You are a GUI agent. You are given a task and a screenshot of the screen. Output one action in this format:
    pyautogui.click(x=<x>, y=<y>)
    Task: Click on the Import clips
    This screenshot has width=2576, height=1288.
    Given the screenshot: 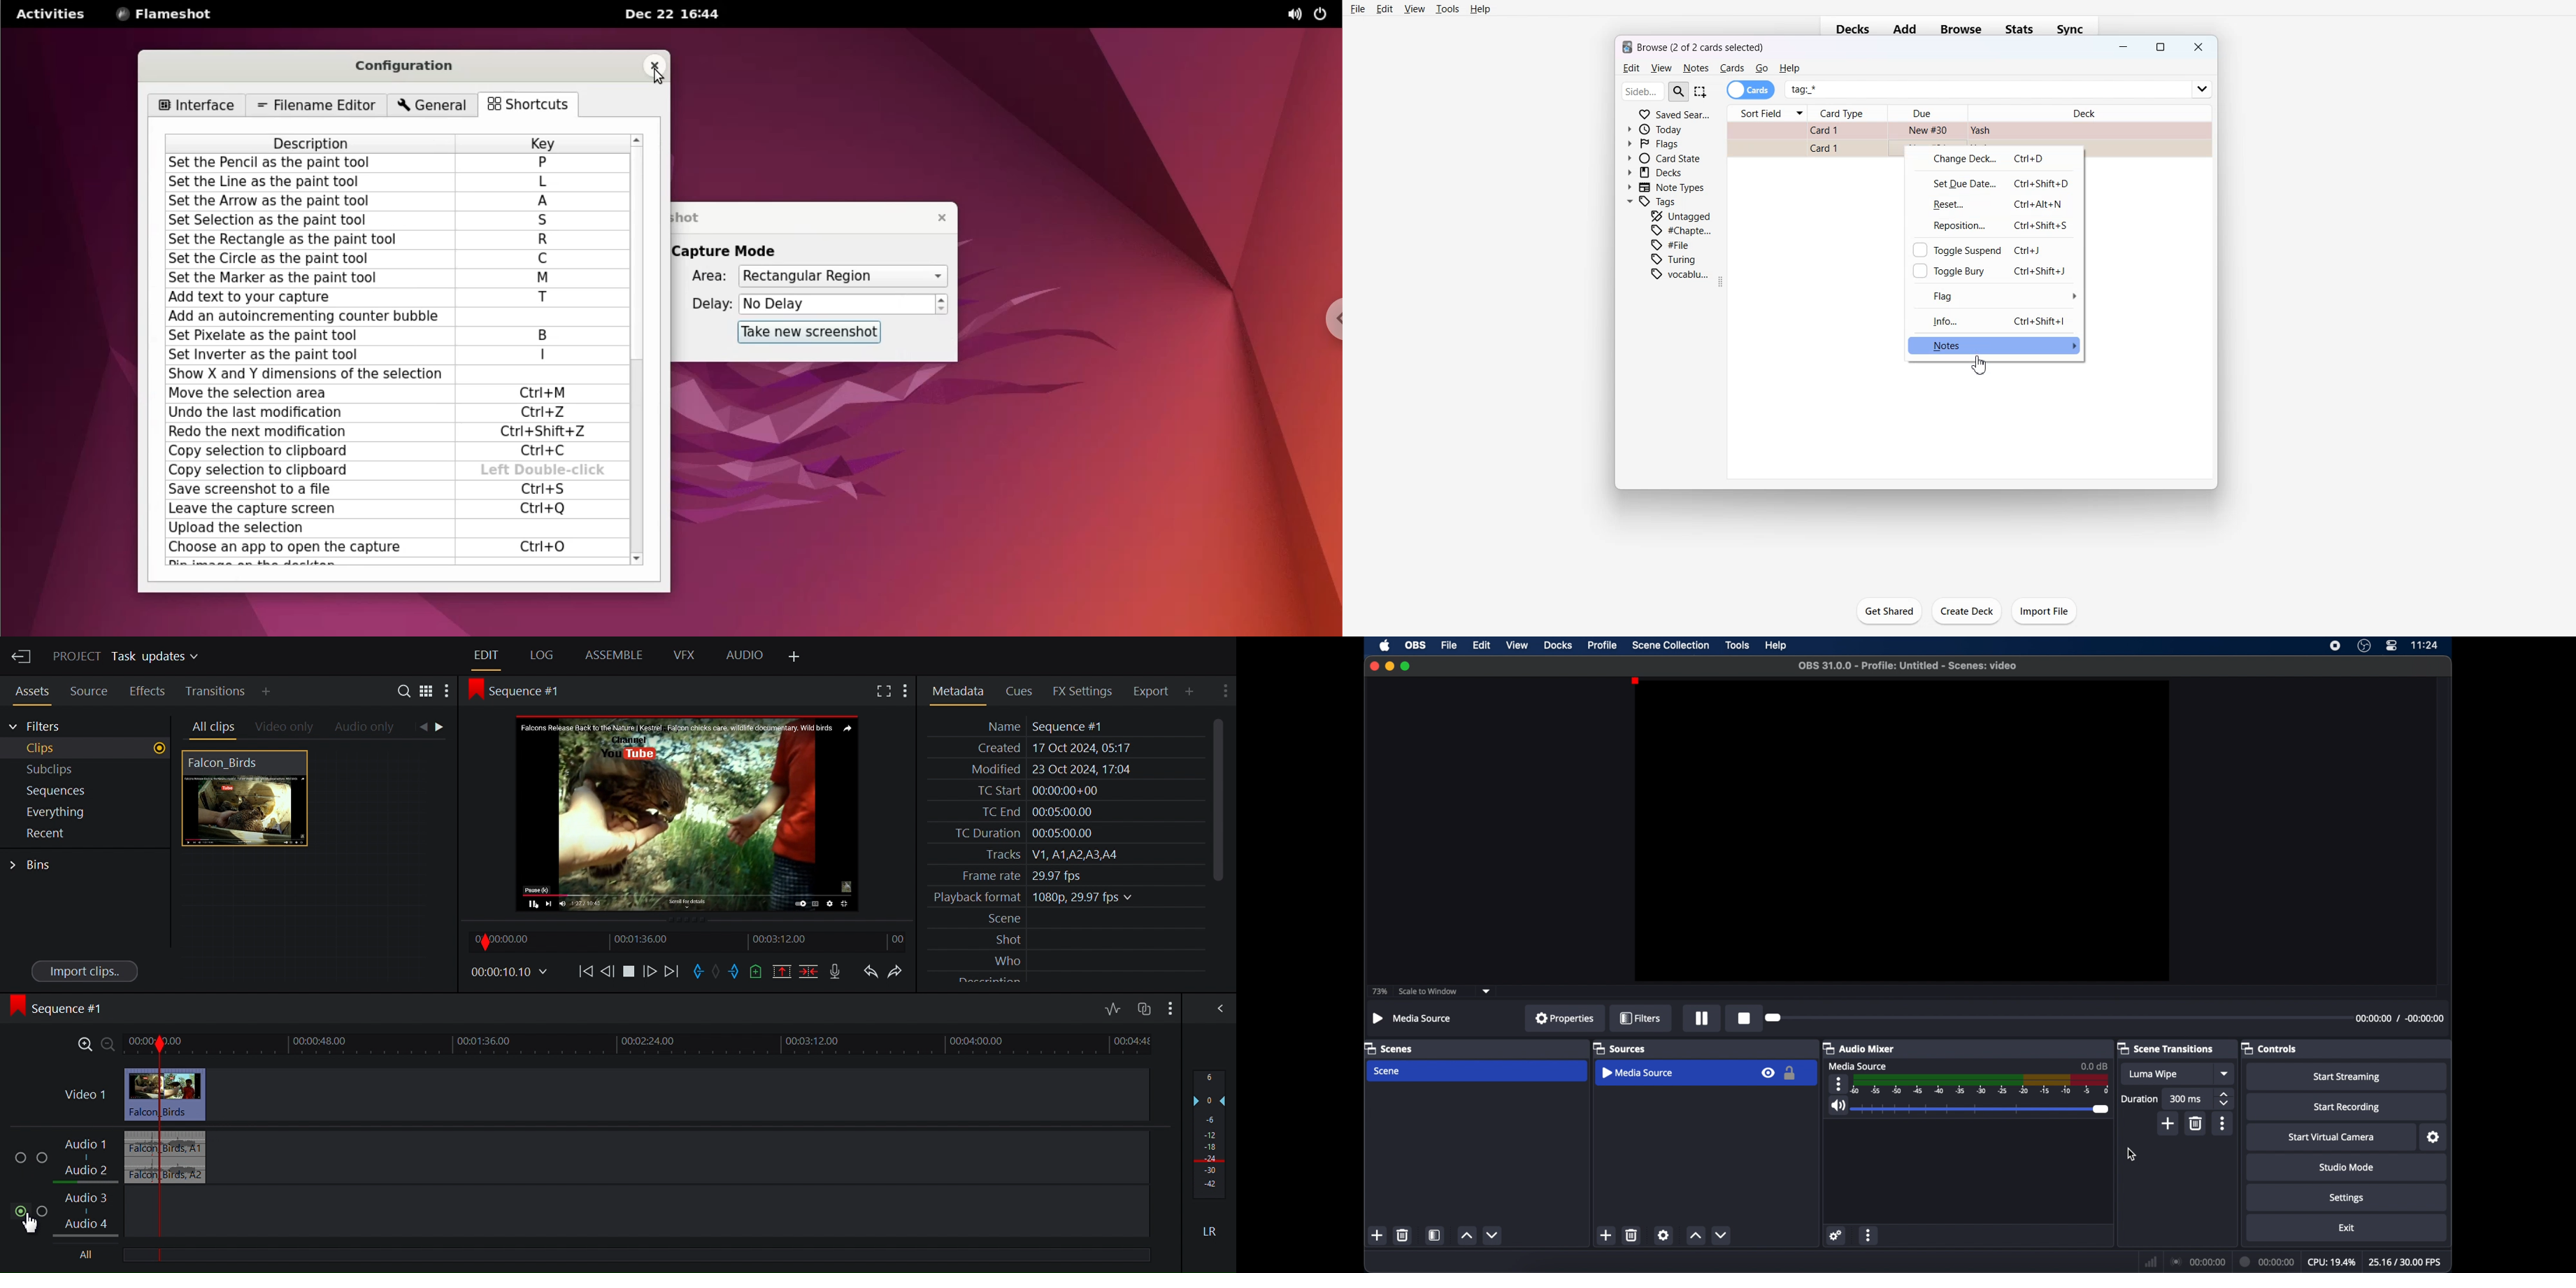 What is the action you would take?
    pyautogui.click(x=86, y=970)
    